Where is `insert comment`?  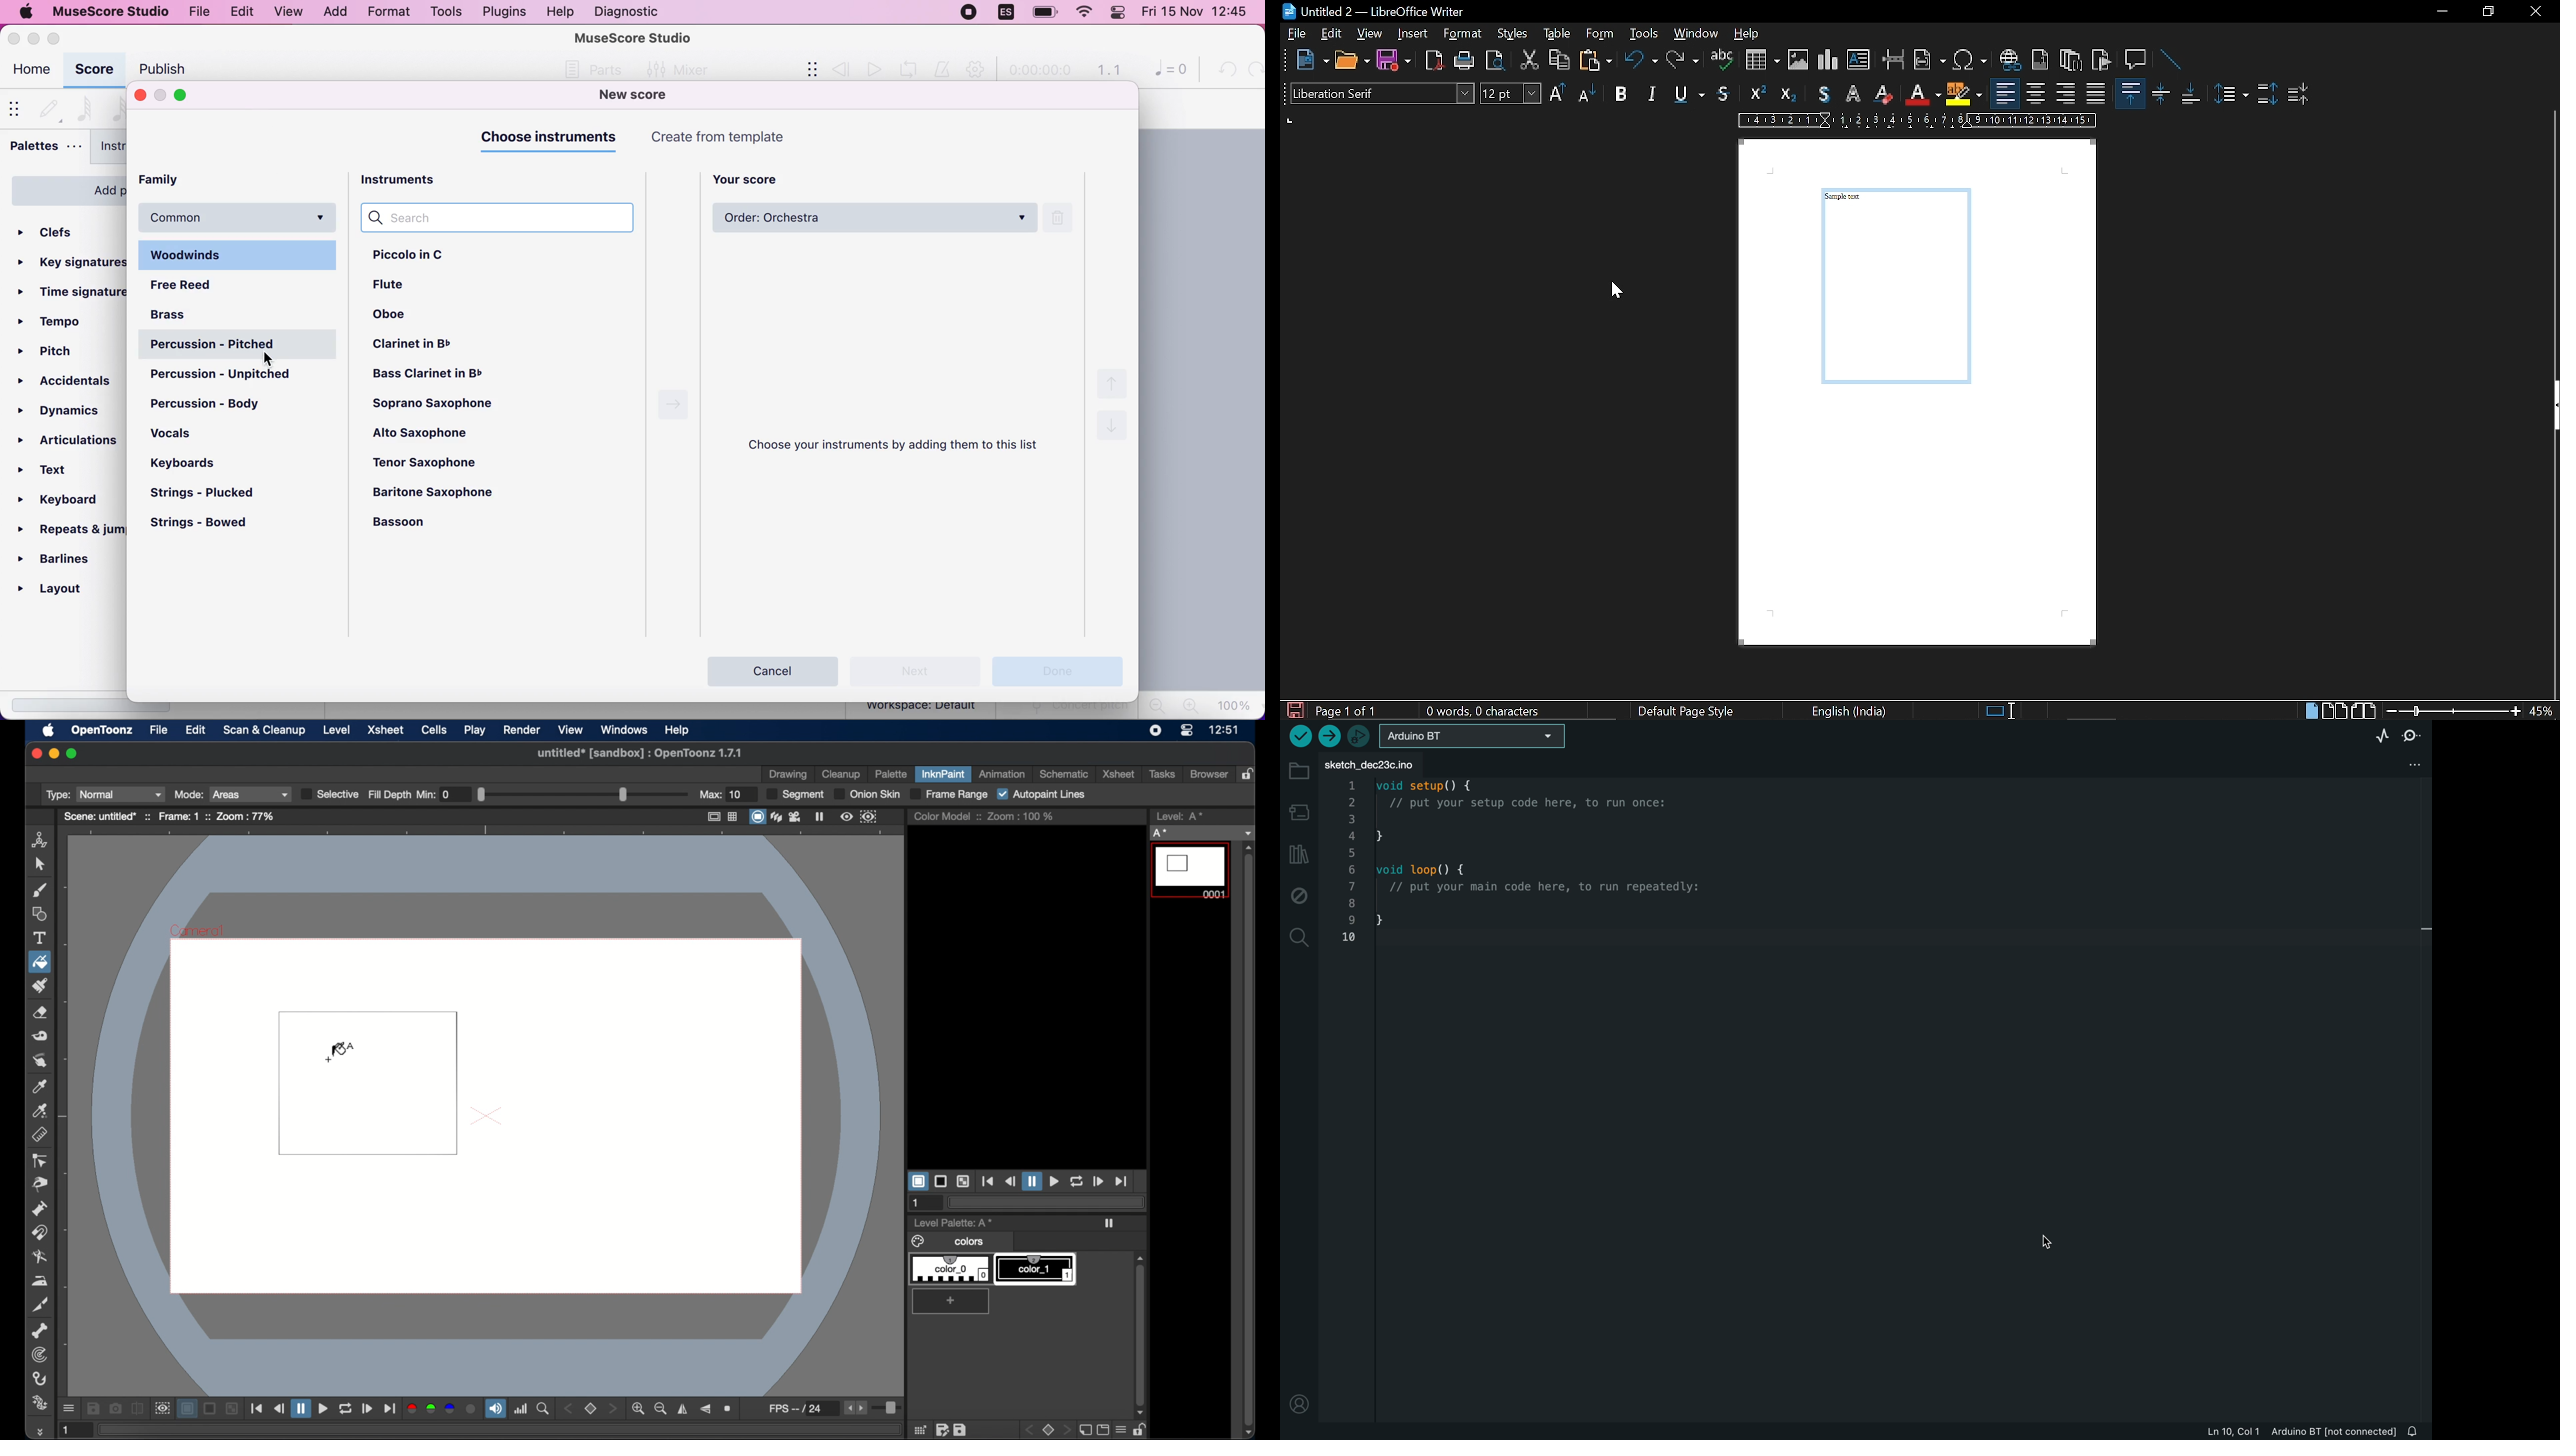 insert comment is located at coordinates (2136, 59).